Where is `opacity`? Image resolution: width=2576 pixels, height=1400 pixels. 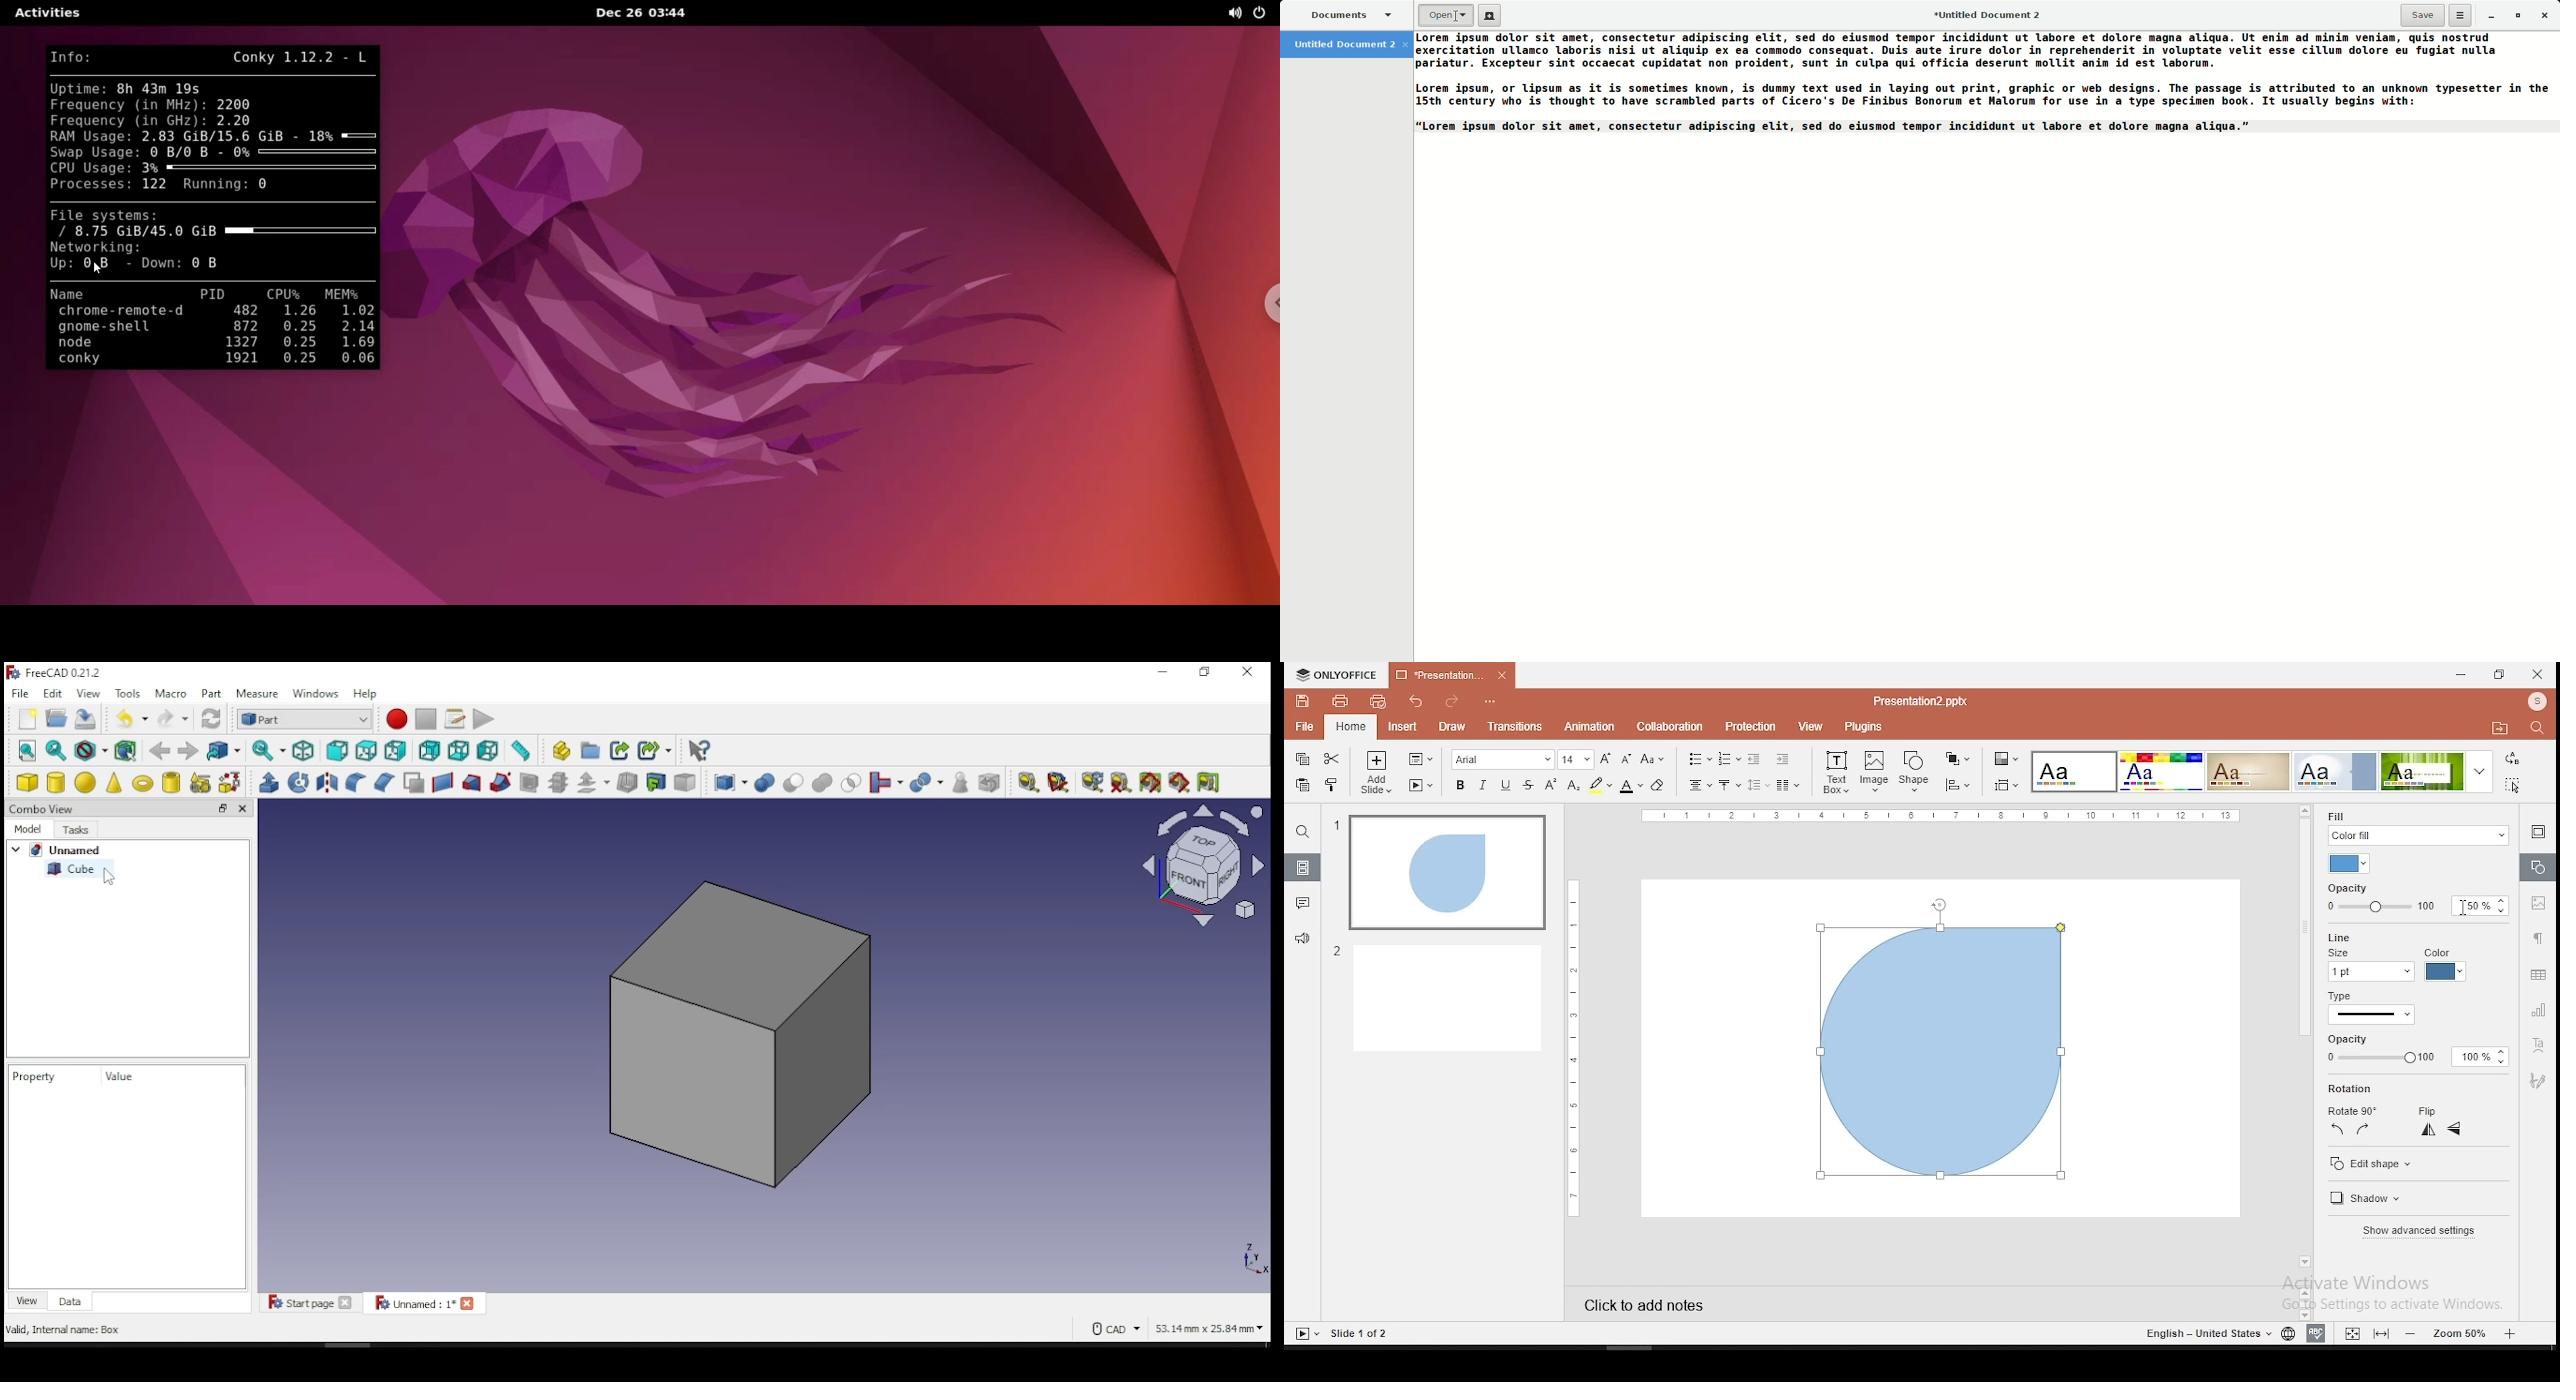
opacity is located at coordinates (2416, 898).